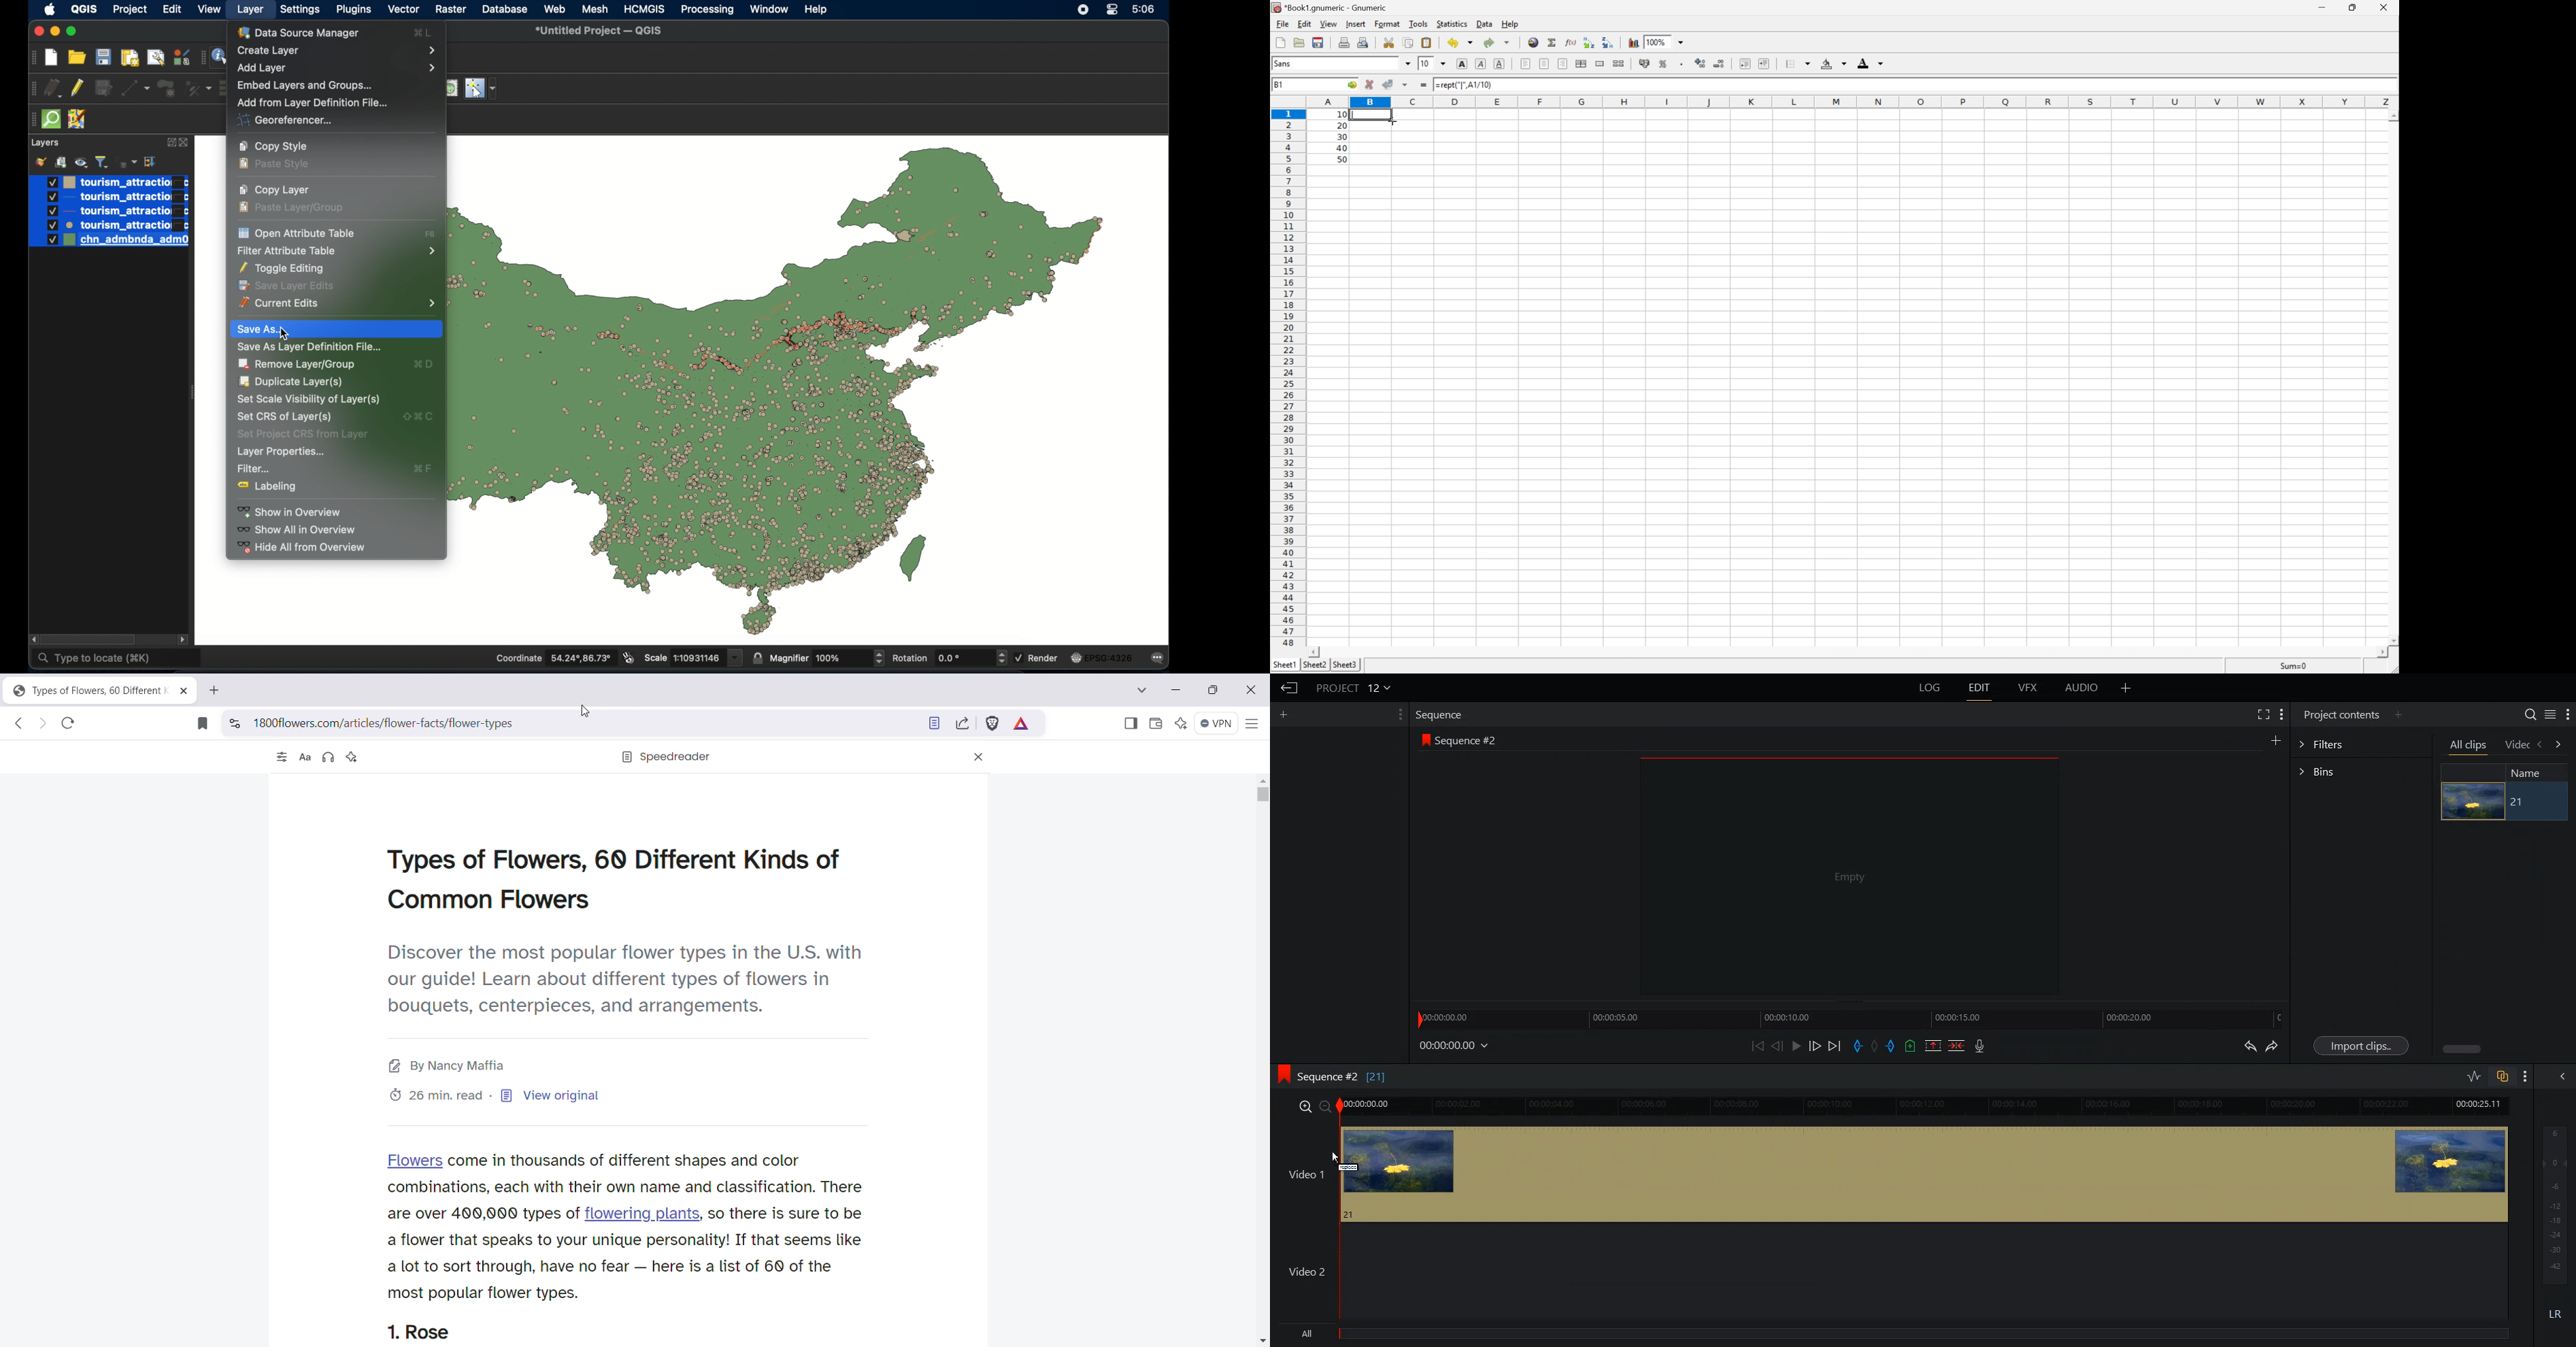  Describe the element at coordinates (1645, 63) in the screenshot. I see `Format selection as accounting` at that location.